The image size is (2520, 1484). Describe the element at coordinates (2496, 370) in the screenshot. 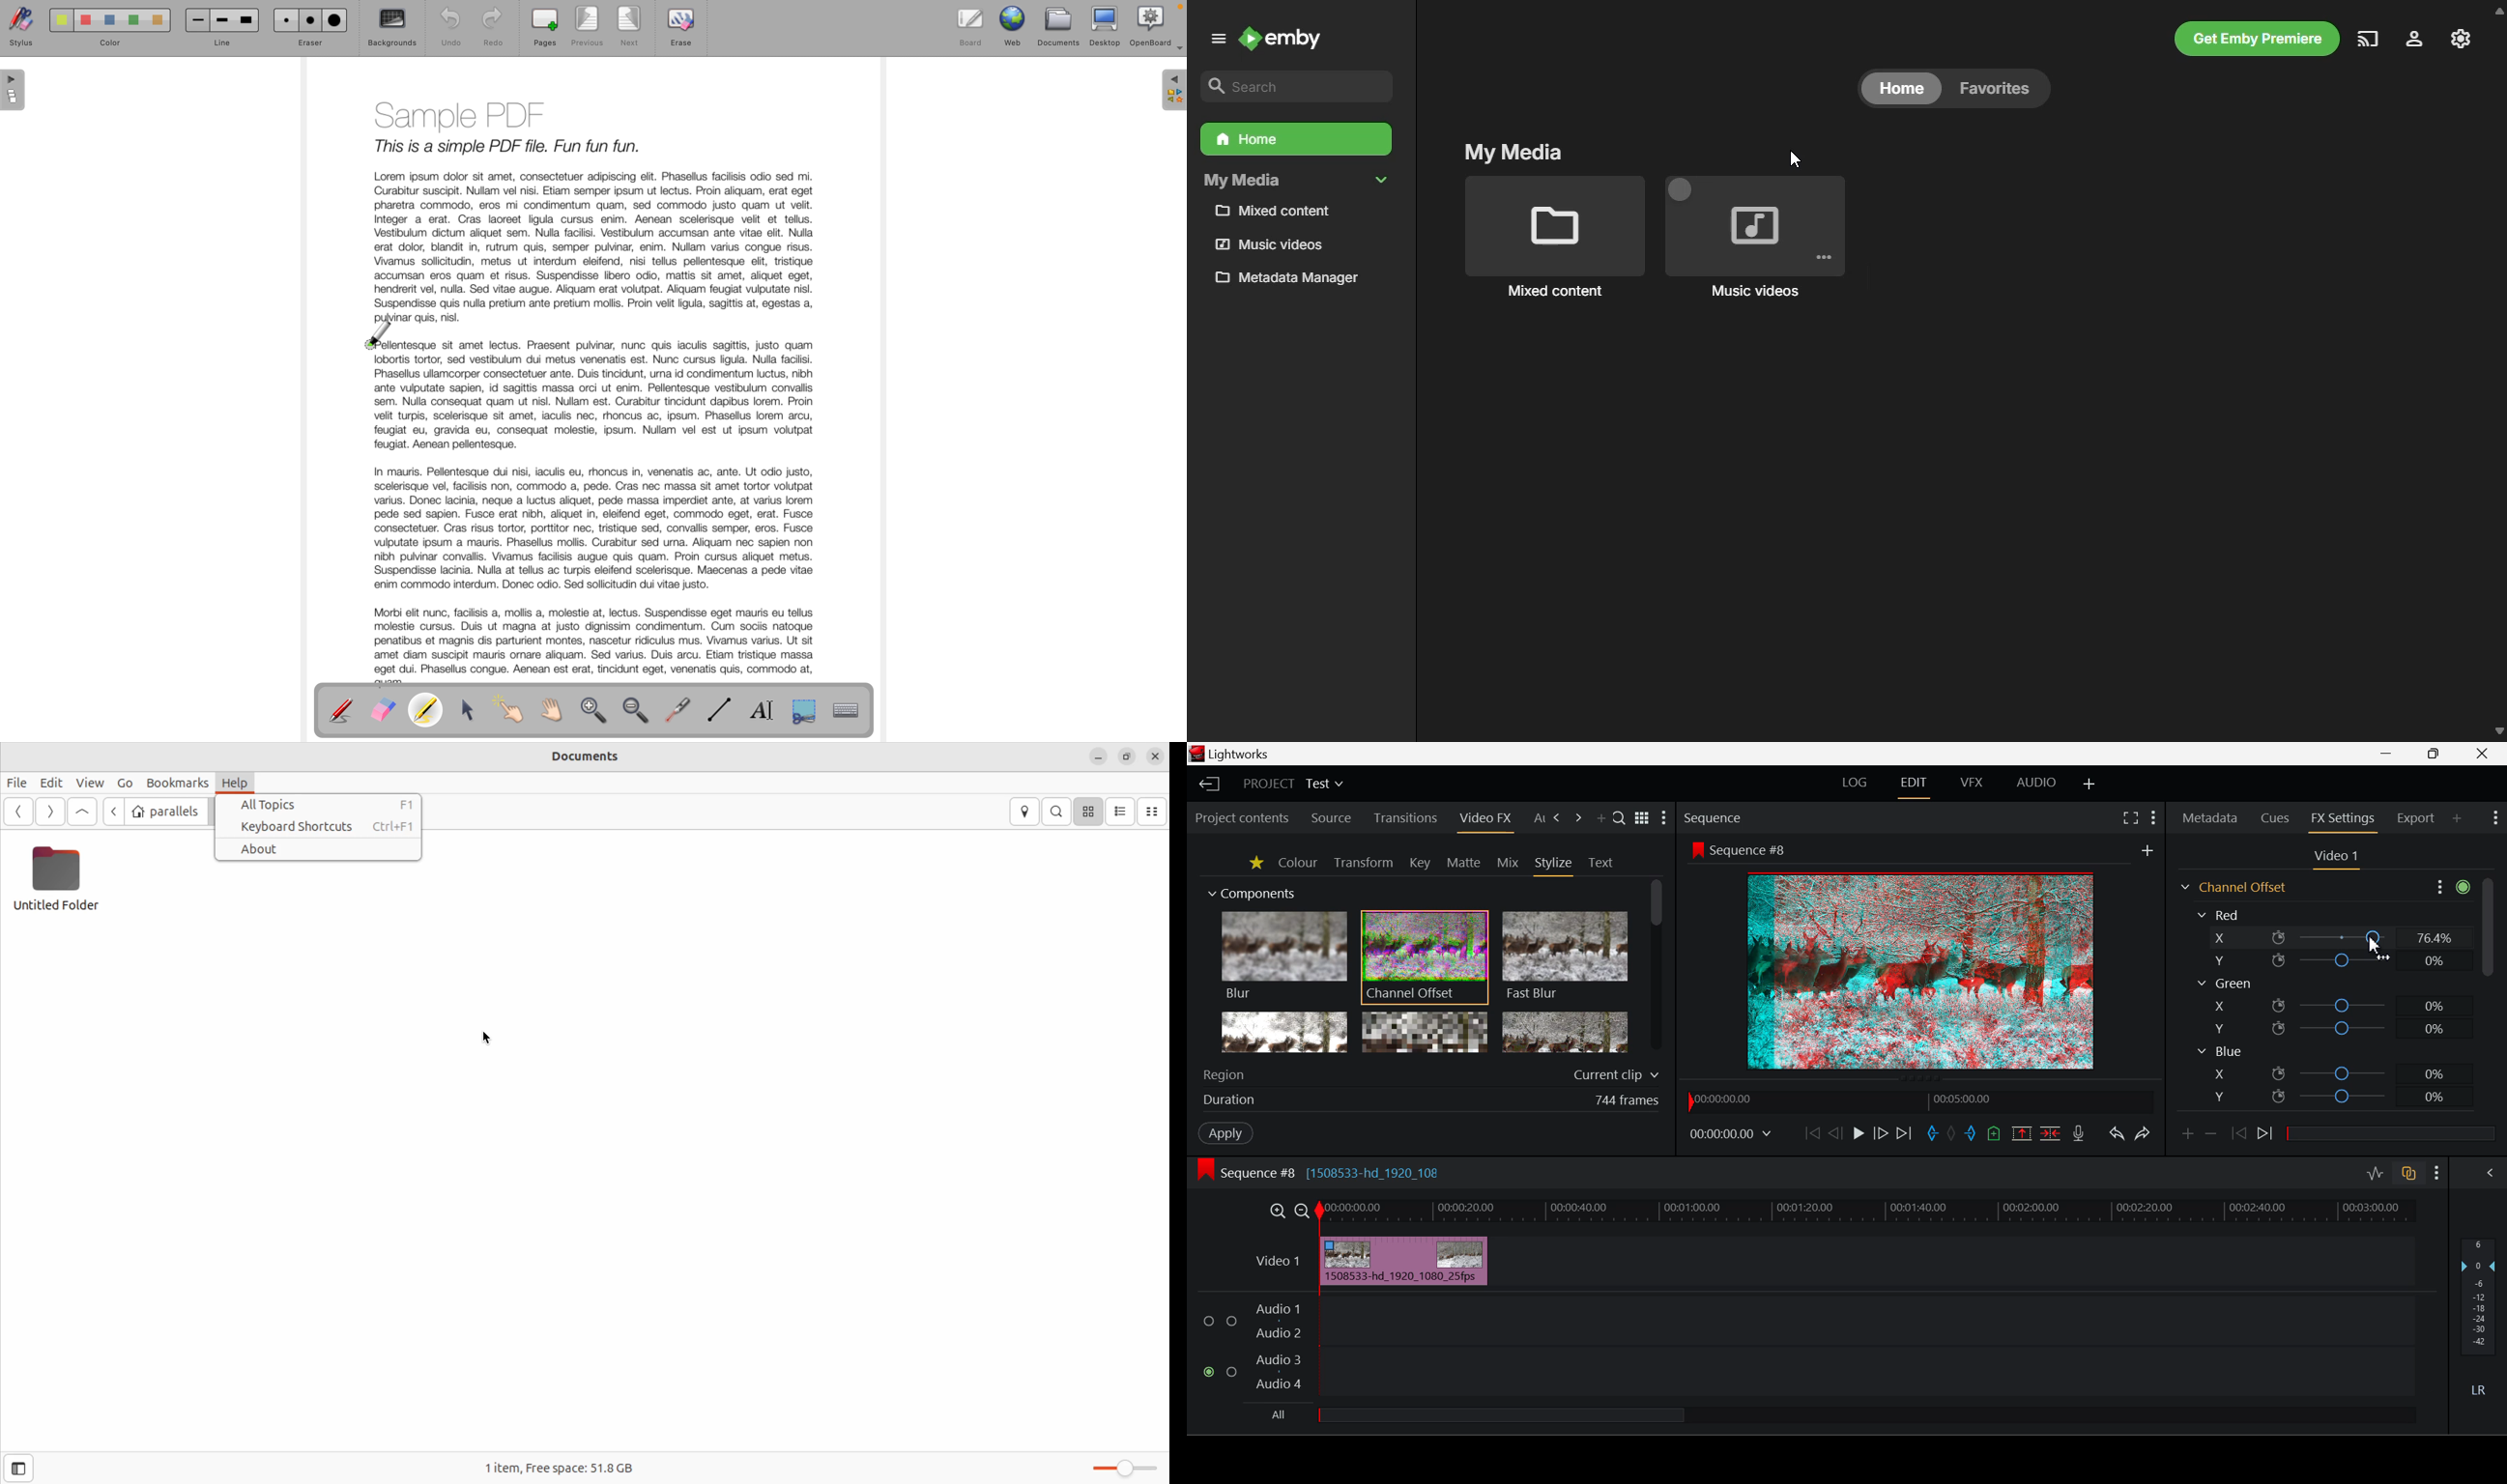

I see `scrollbar` at that location.